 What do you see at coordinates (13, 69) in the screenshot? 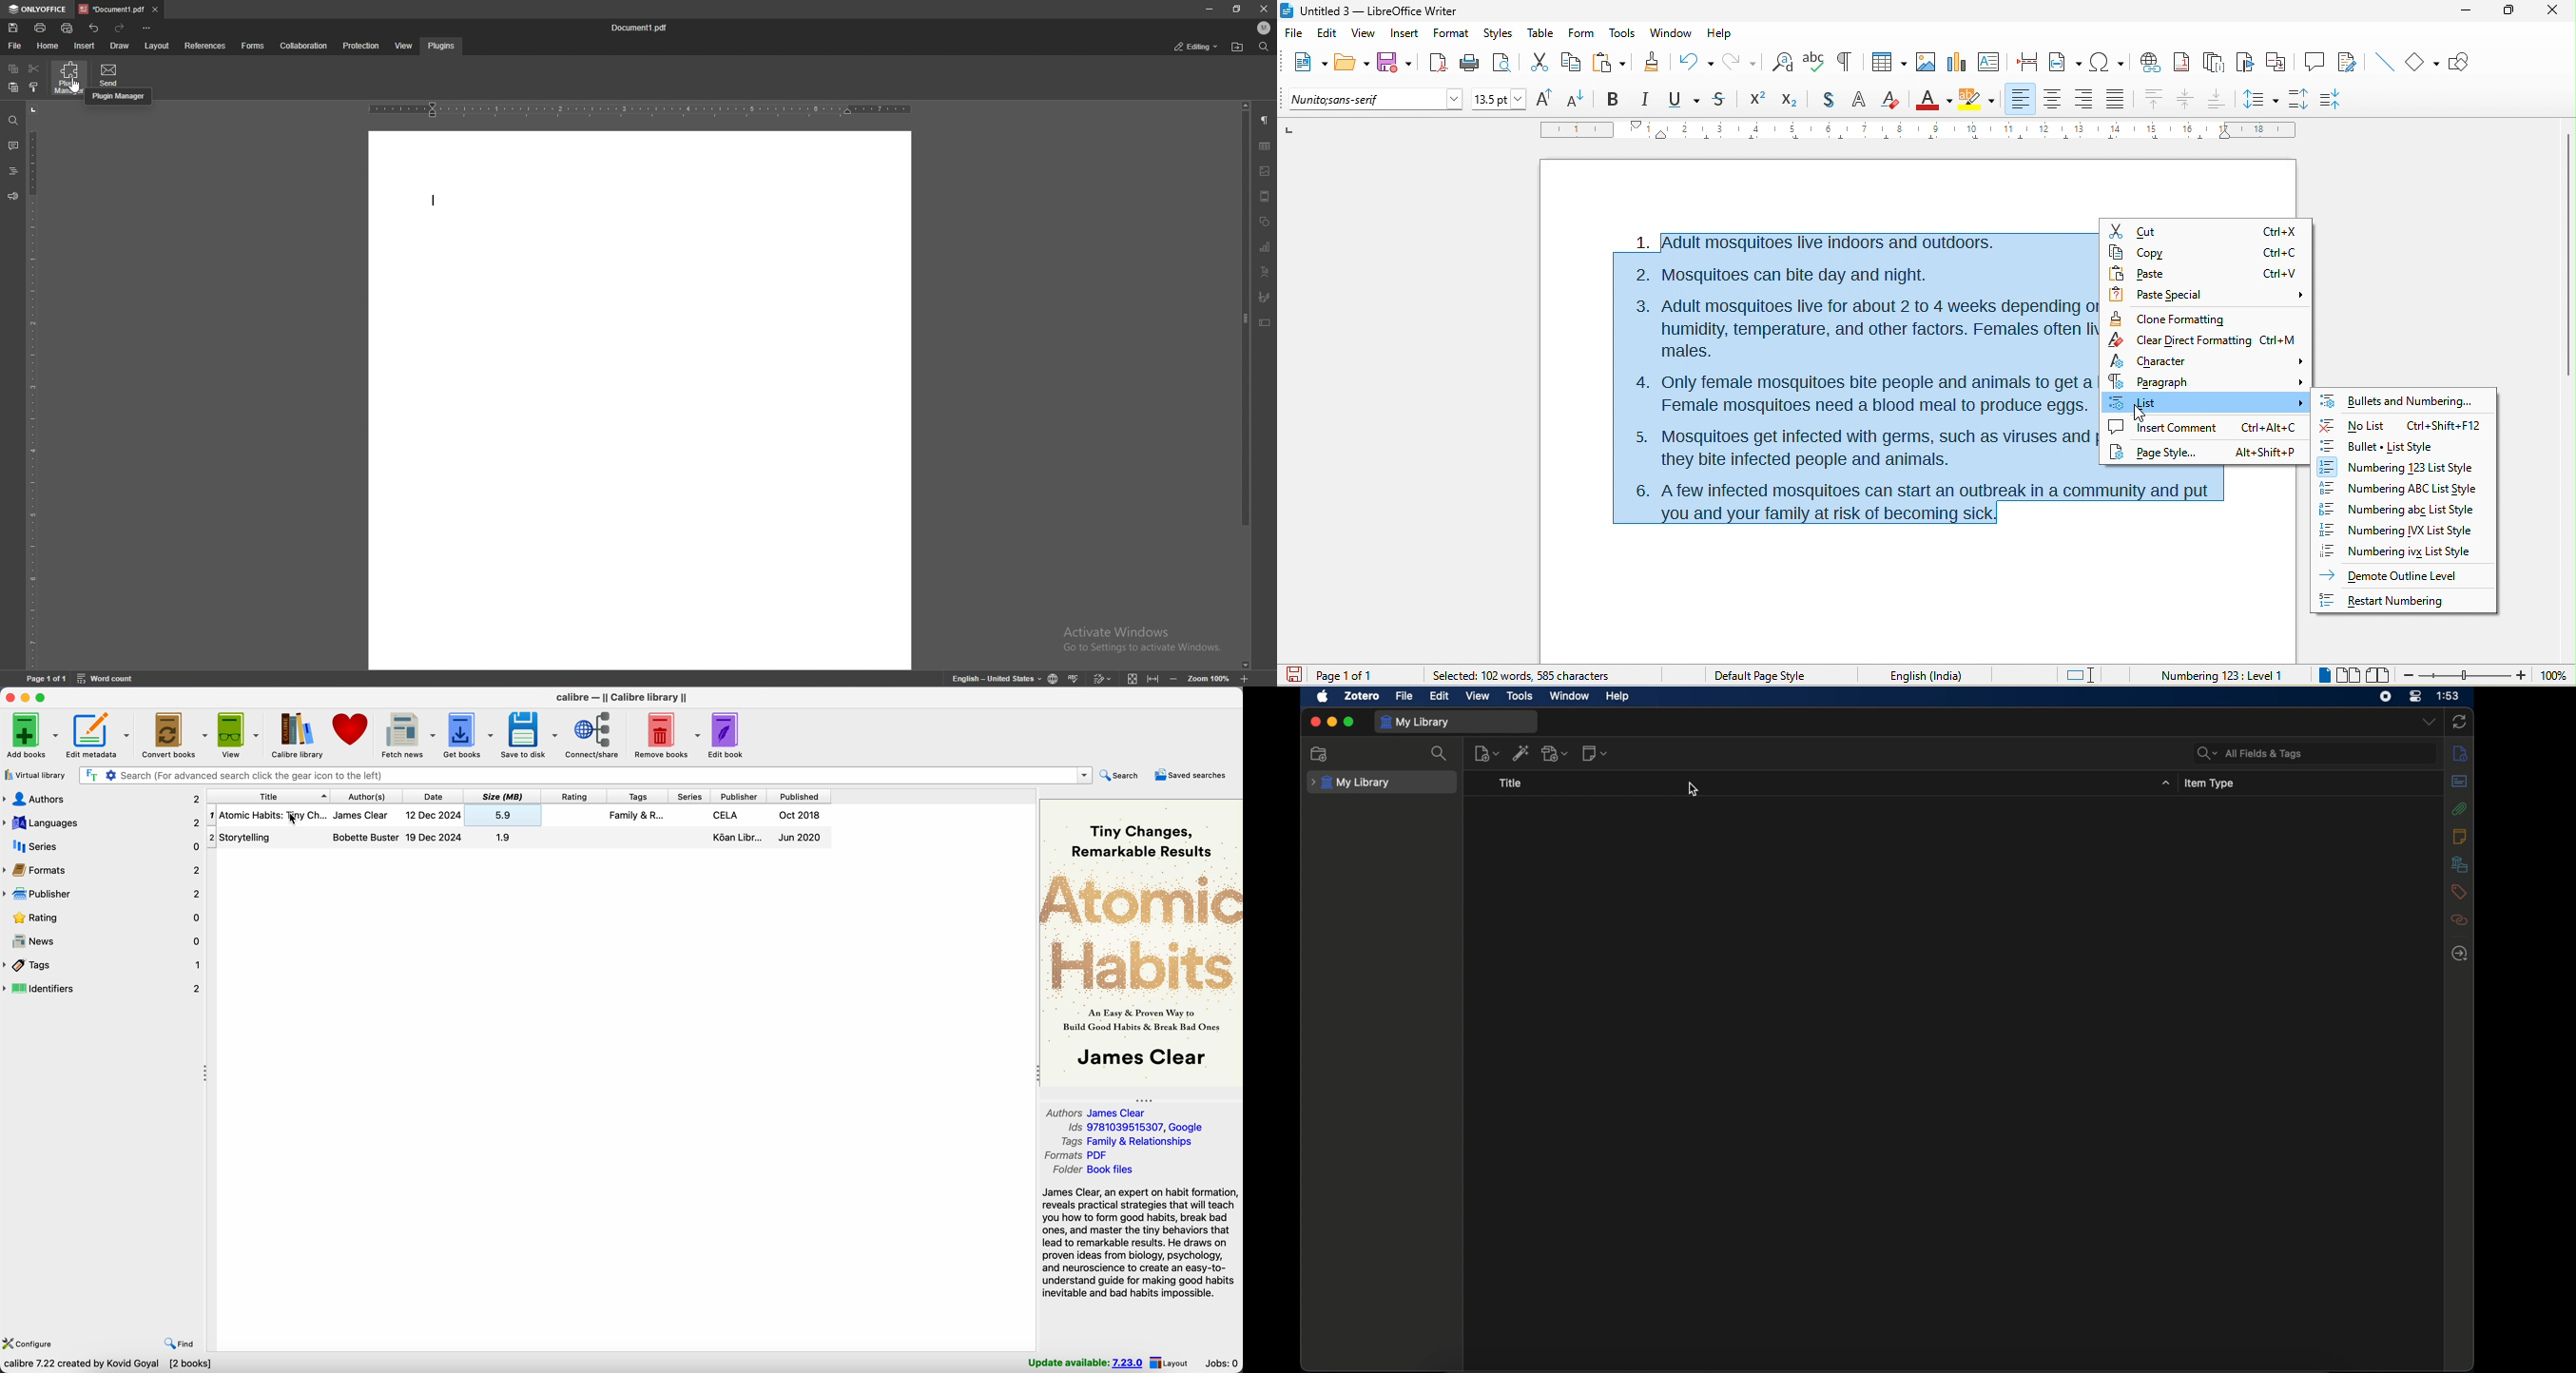
I see `copy` at bounding box center [13, 69].